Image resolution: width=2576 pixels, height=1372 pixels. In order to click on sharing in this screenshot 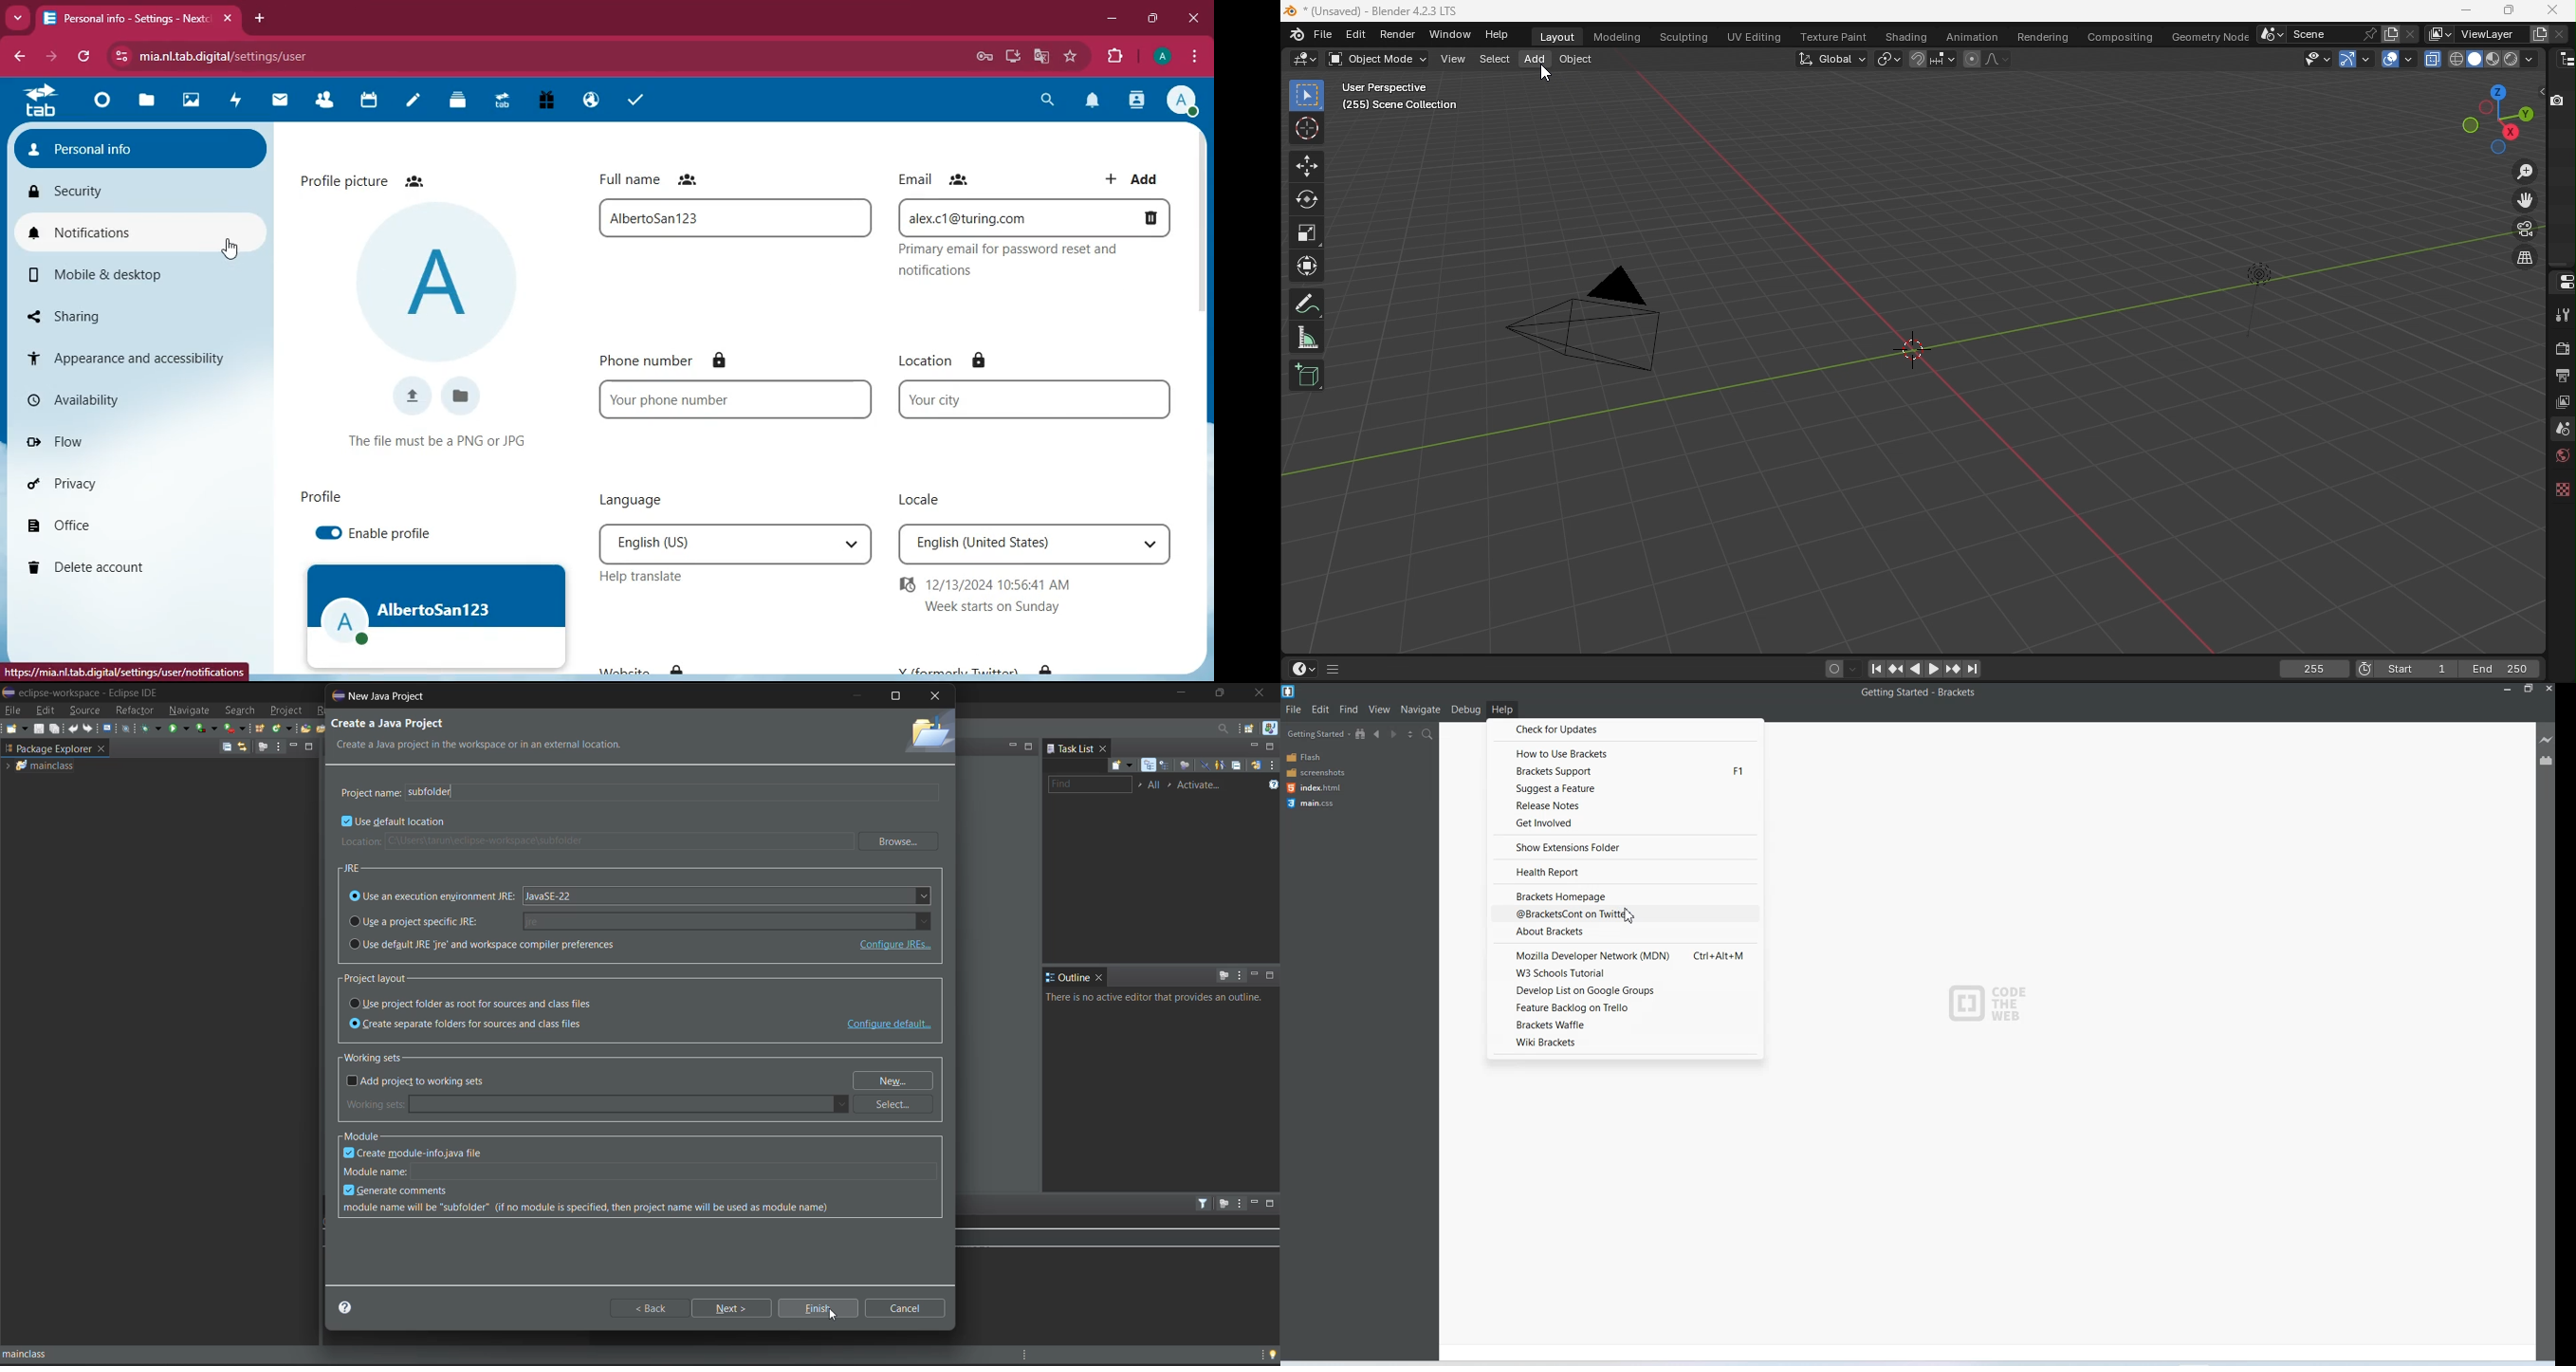, I will do `click(141, 315)`.